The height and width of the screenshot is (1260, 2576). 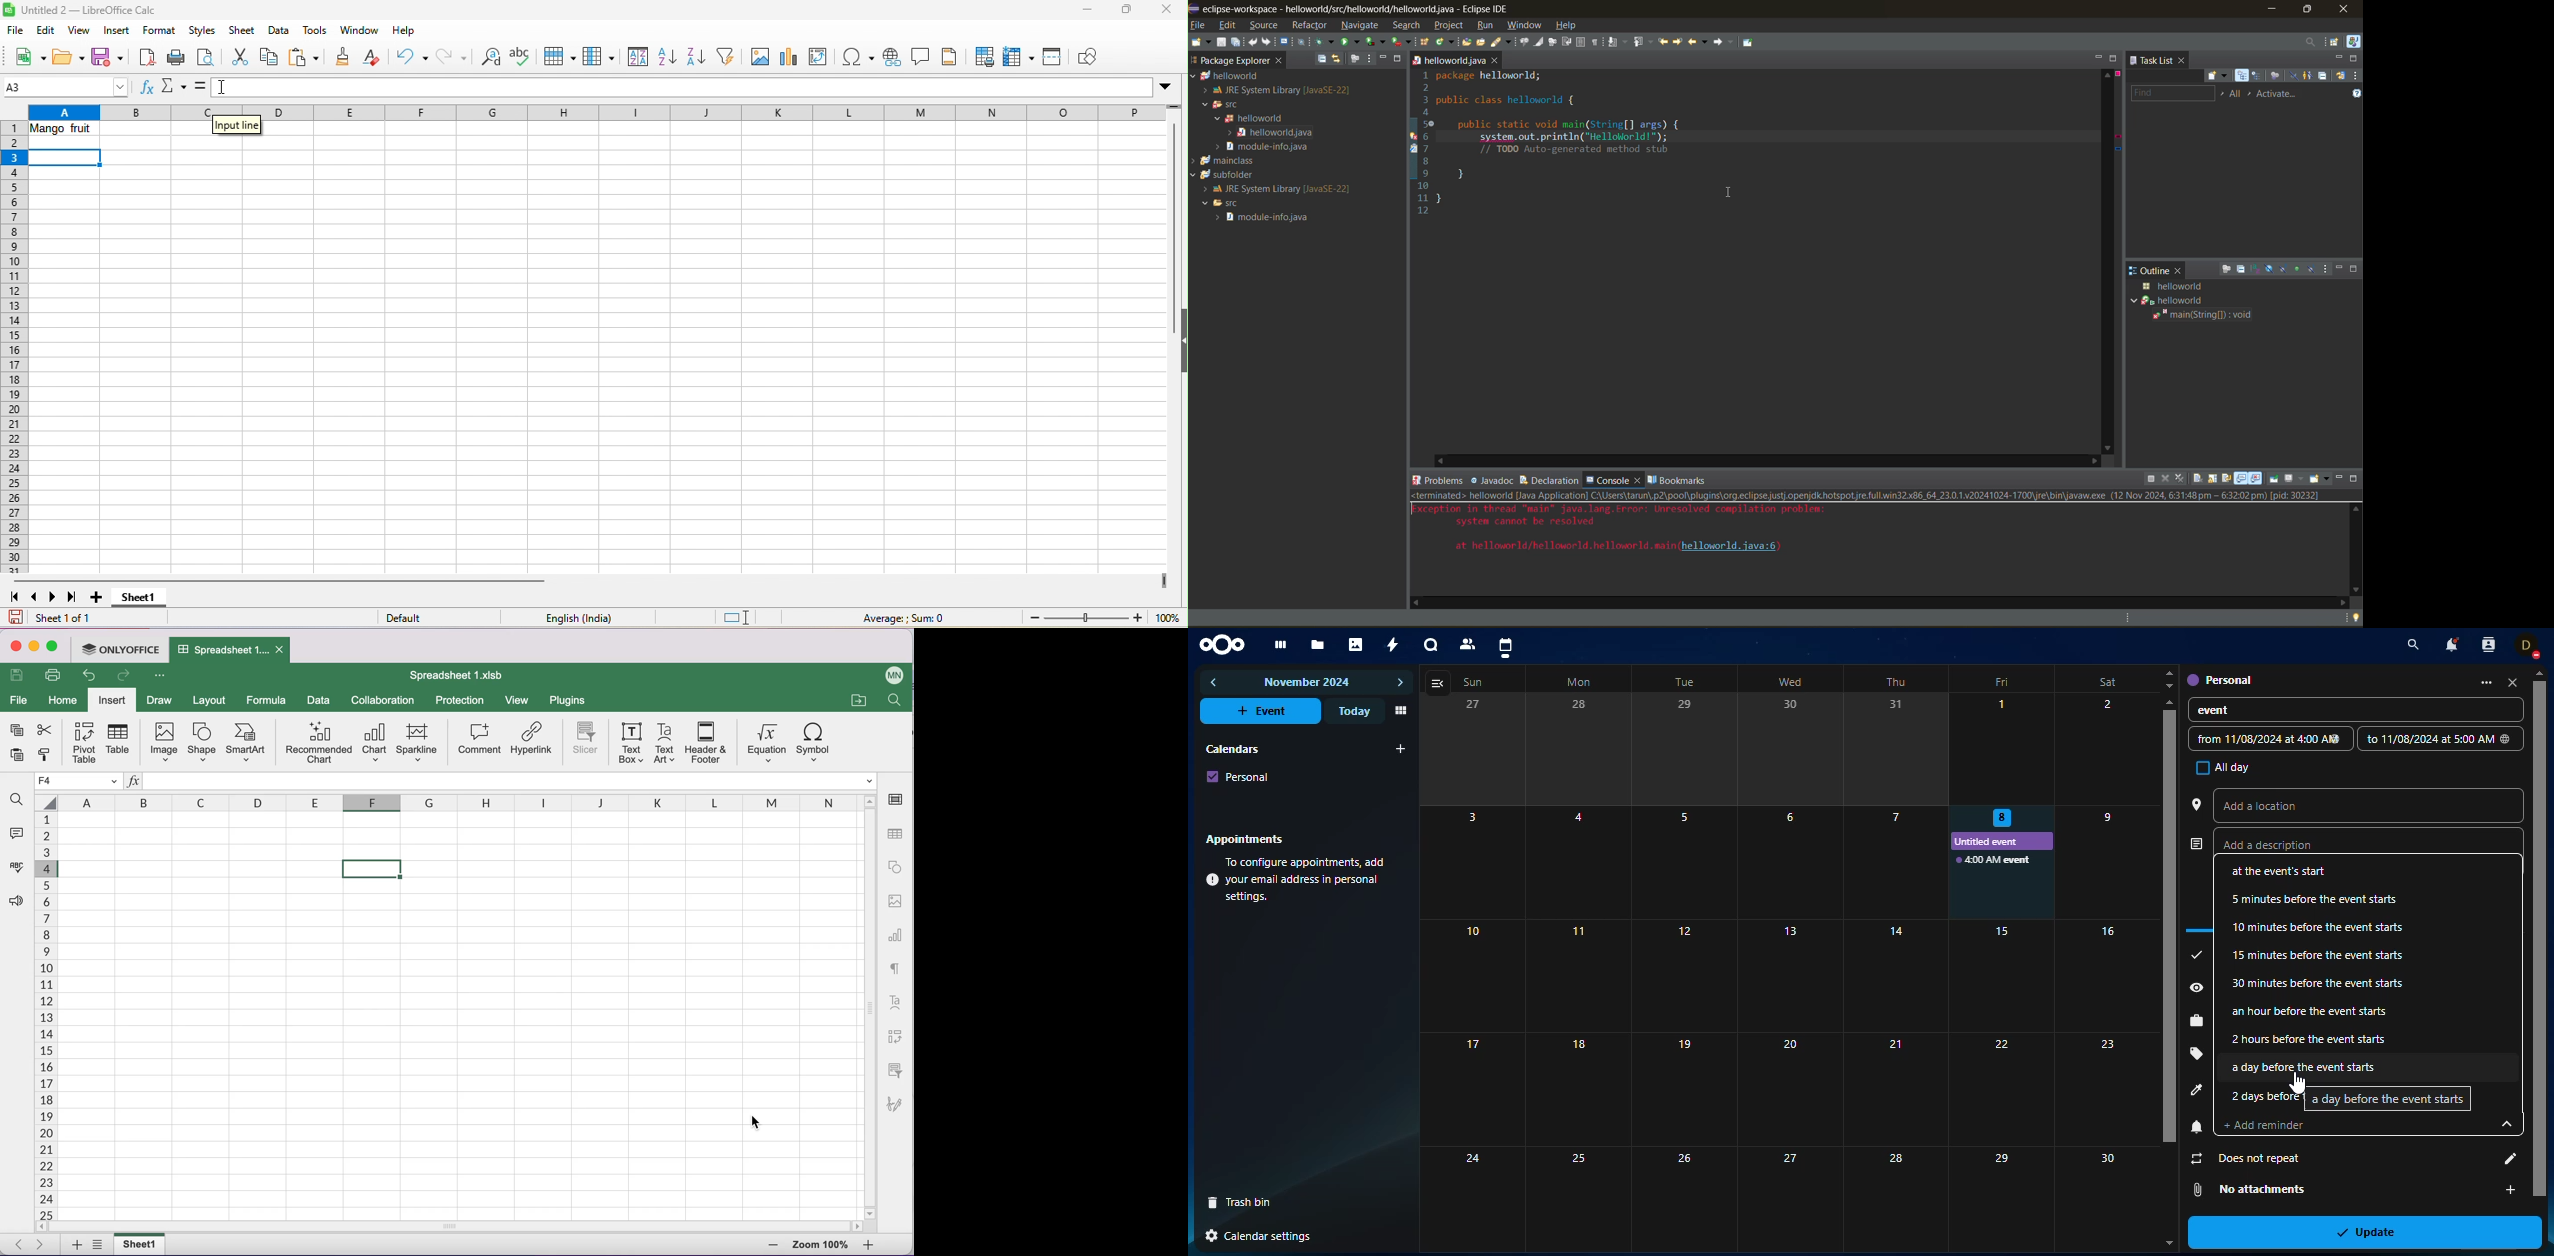 What do you see at coordinates (1551, 142) in the screenshot?
I see `1 package helloworld;

2

3 public class helloworld {

4

Se public static void main(String[] args) {
6 system. out.println(“Helloliorld!");
7 // TODO Auto-generated method stub
8

9 1

10

1 }

12` at bounding box center [1551, 142].